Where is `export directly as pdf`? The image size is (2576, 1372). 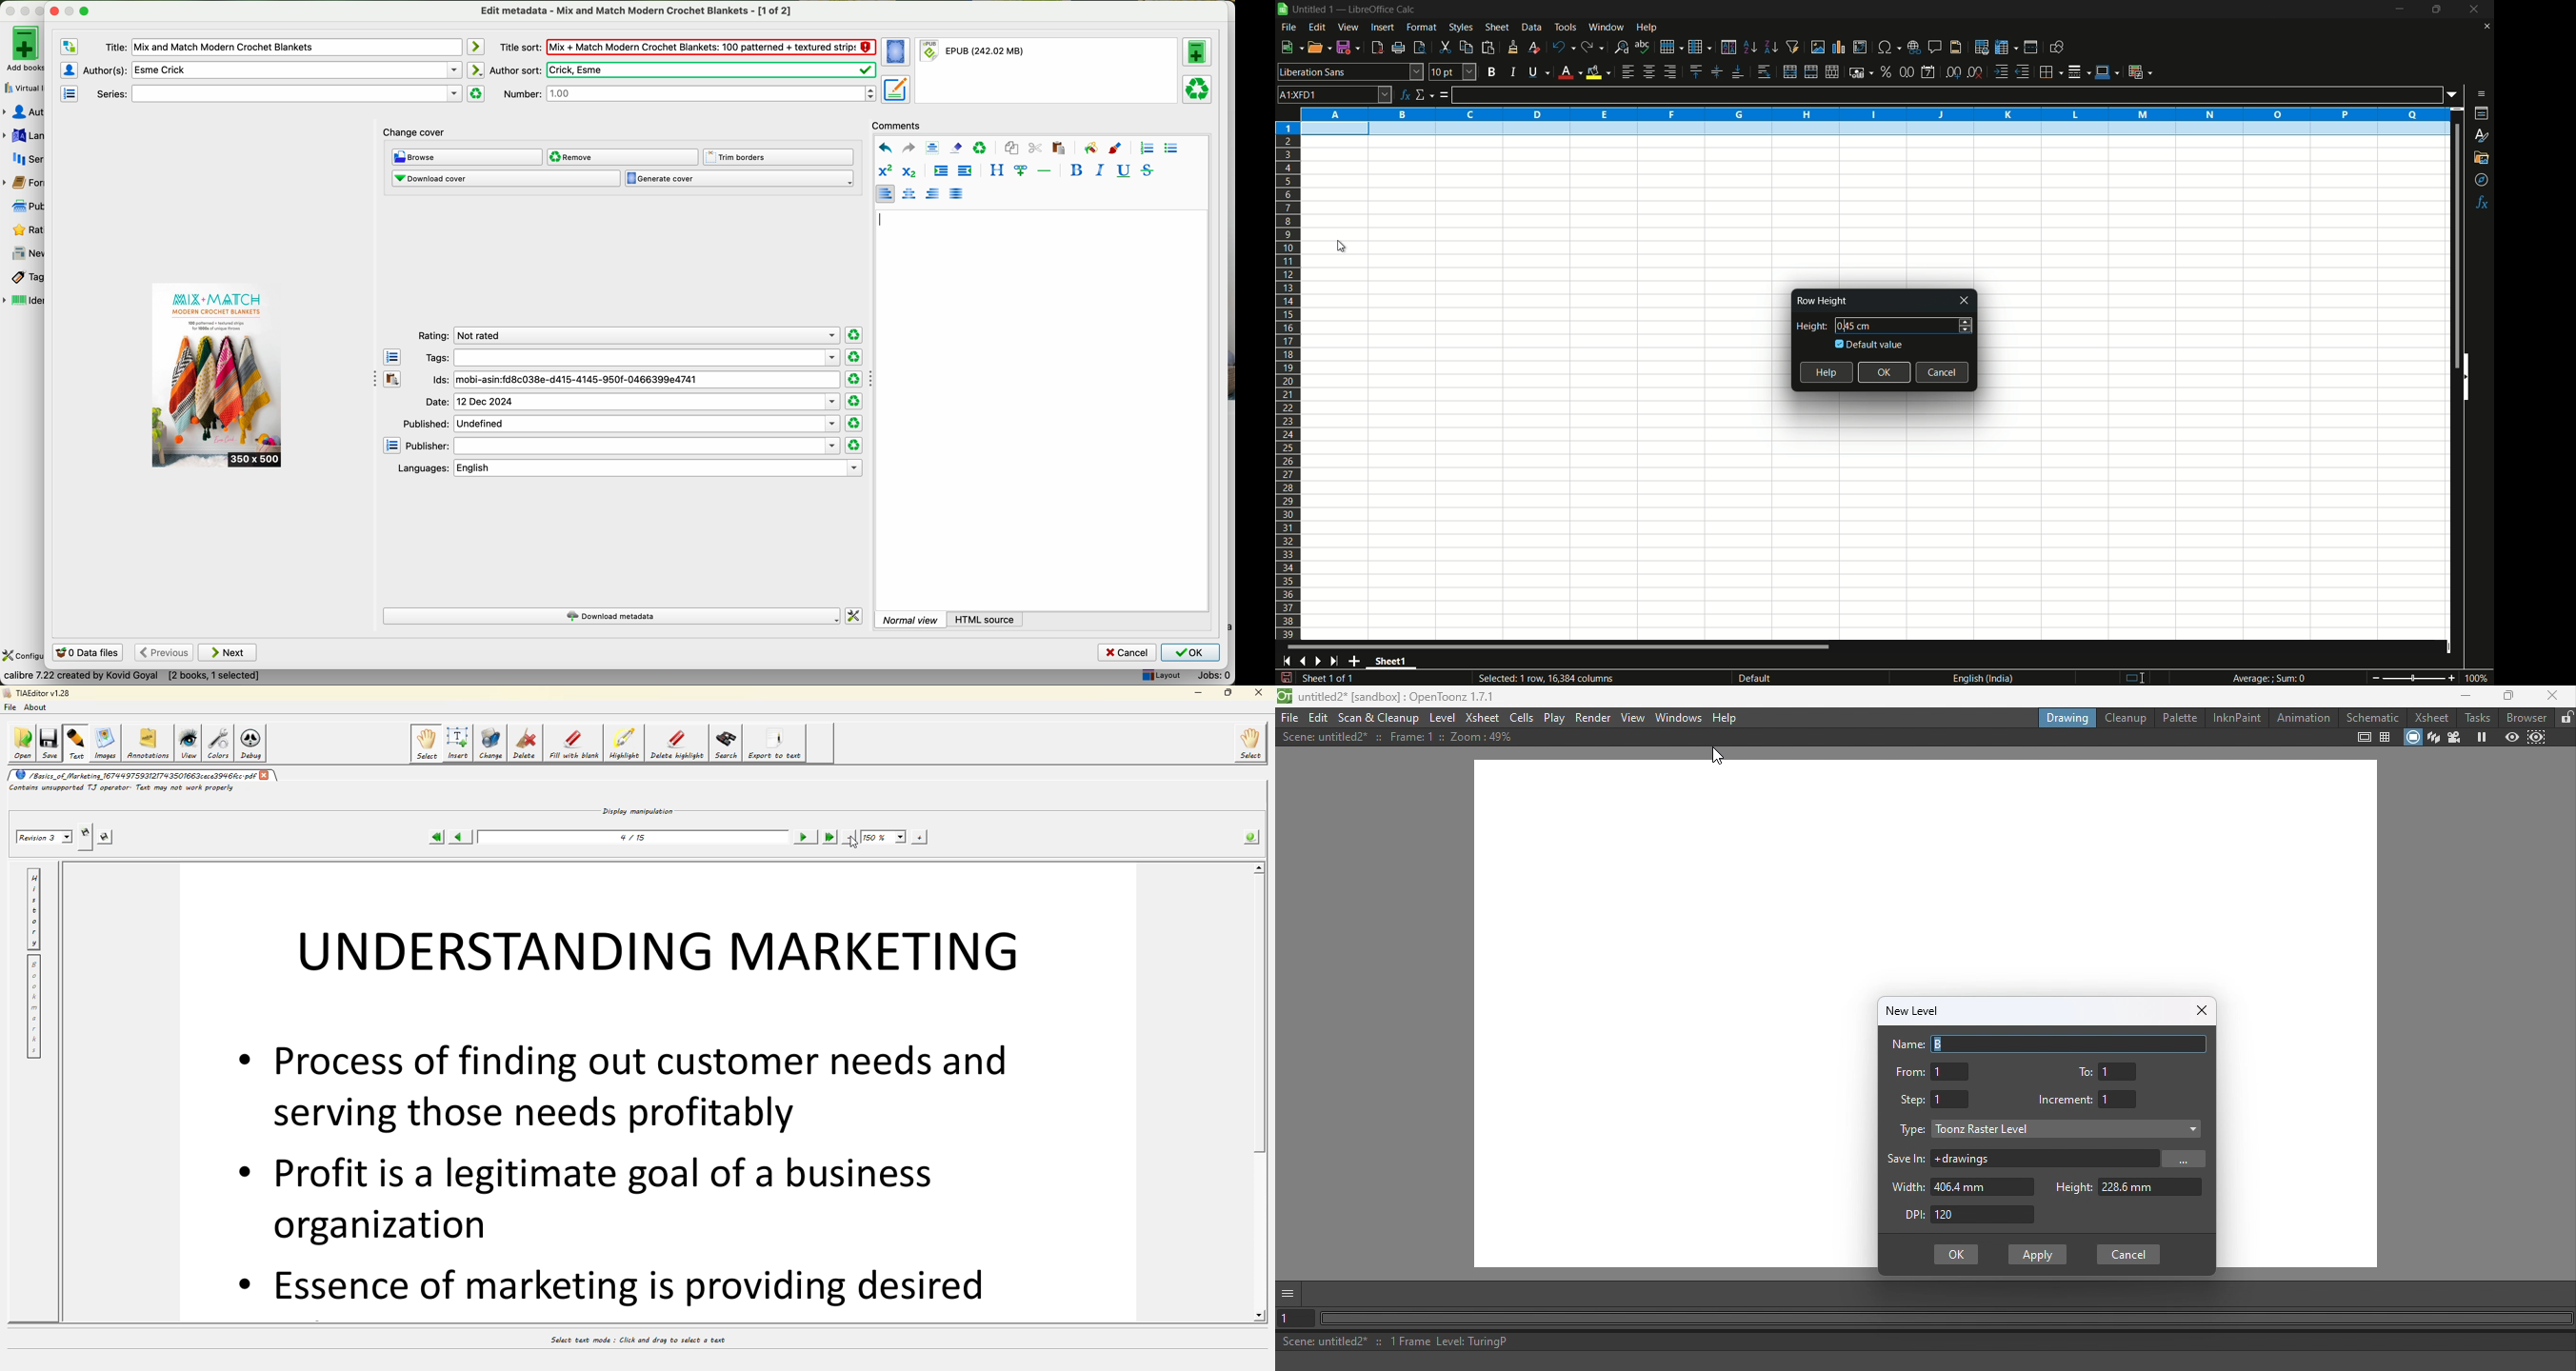 export directly as pdf is located at coordinates (1377, 48).